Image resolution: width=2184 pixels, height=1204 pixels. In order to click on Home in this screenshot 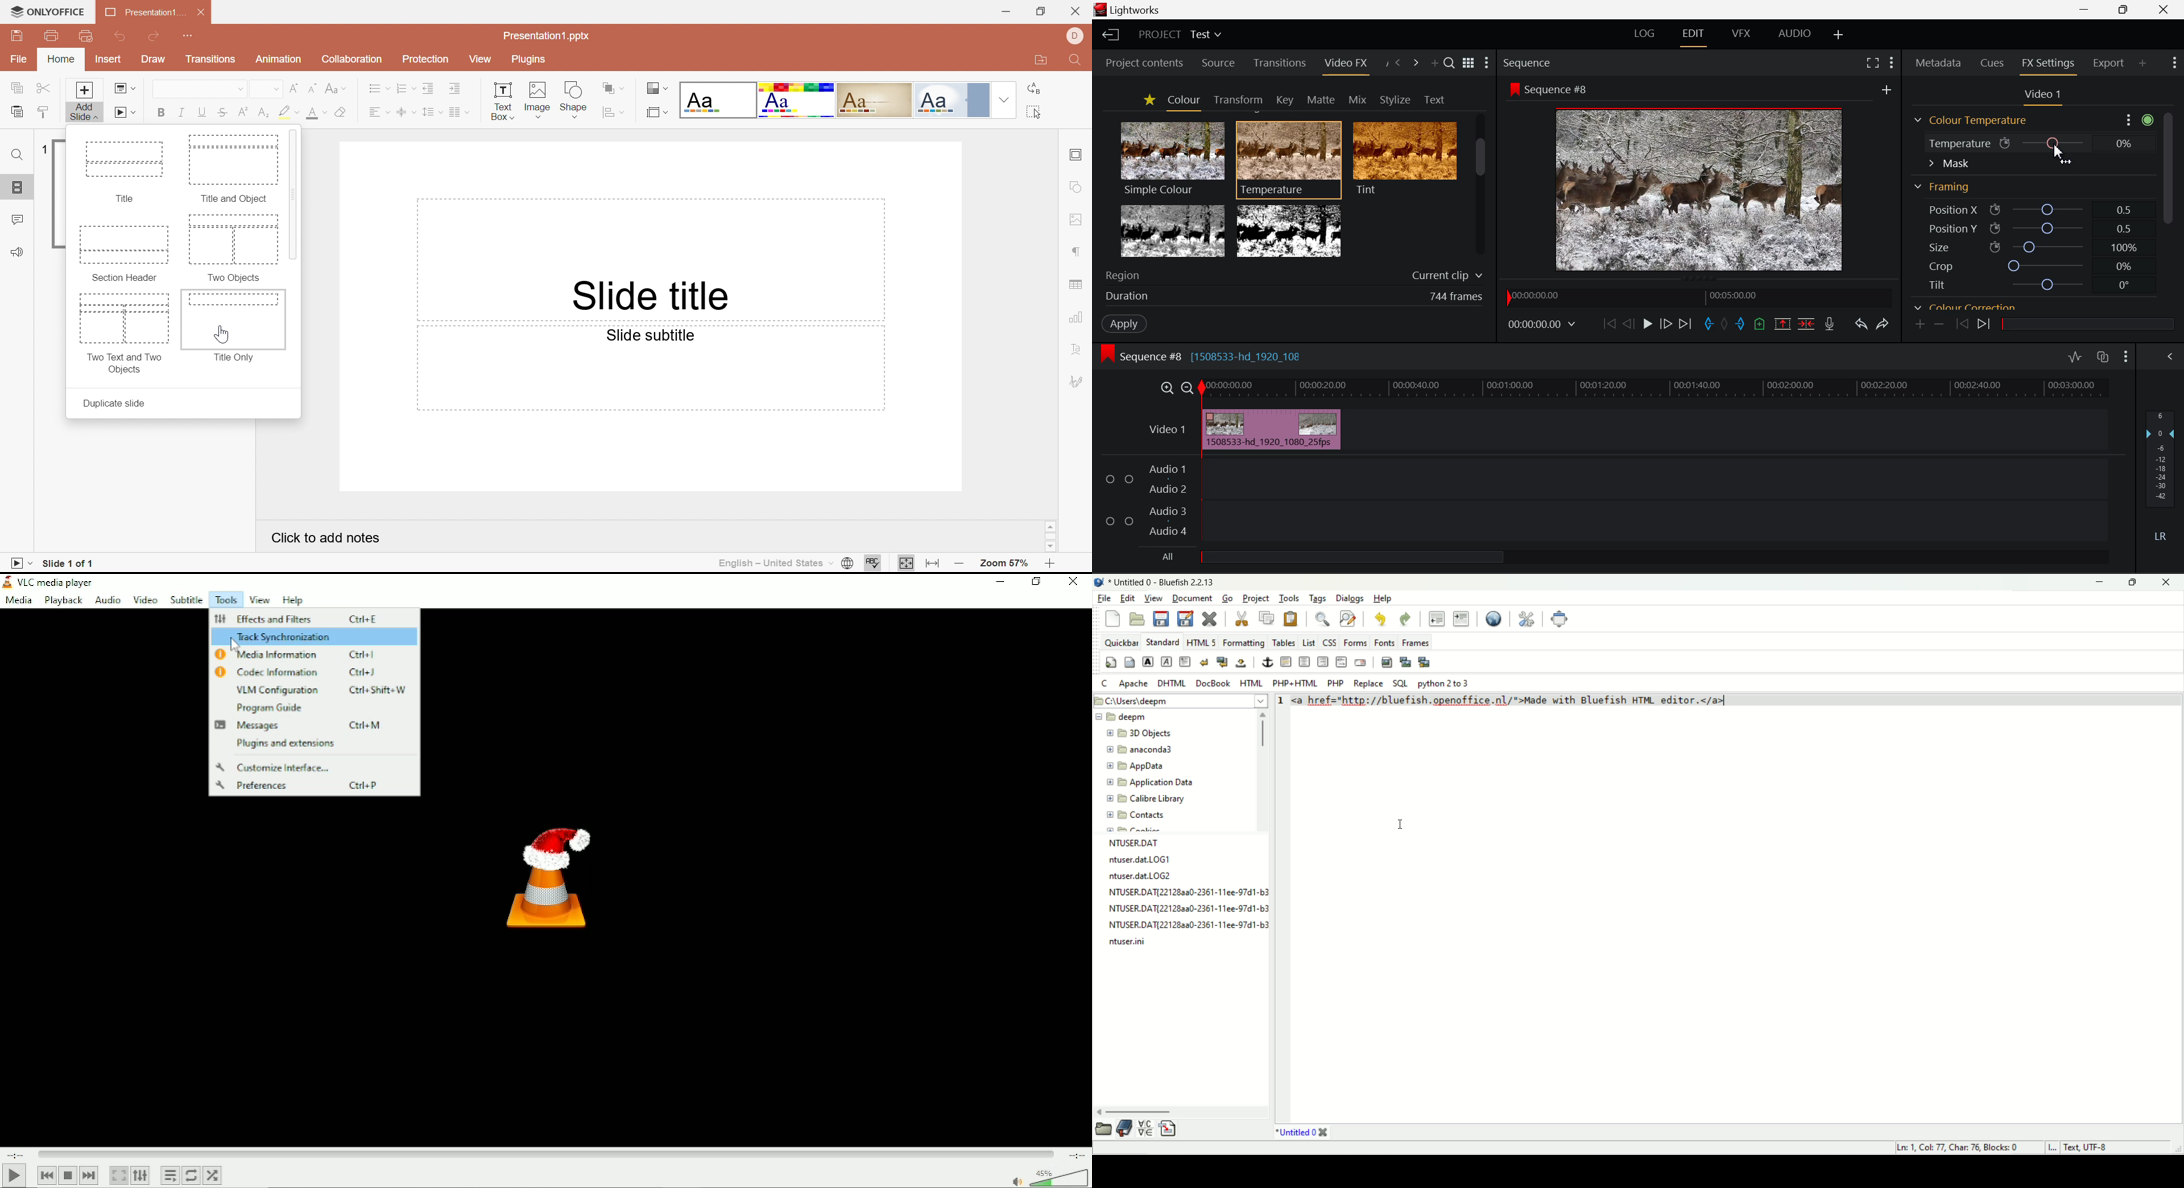, I will do `click(63, 60)`.